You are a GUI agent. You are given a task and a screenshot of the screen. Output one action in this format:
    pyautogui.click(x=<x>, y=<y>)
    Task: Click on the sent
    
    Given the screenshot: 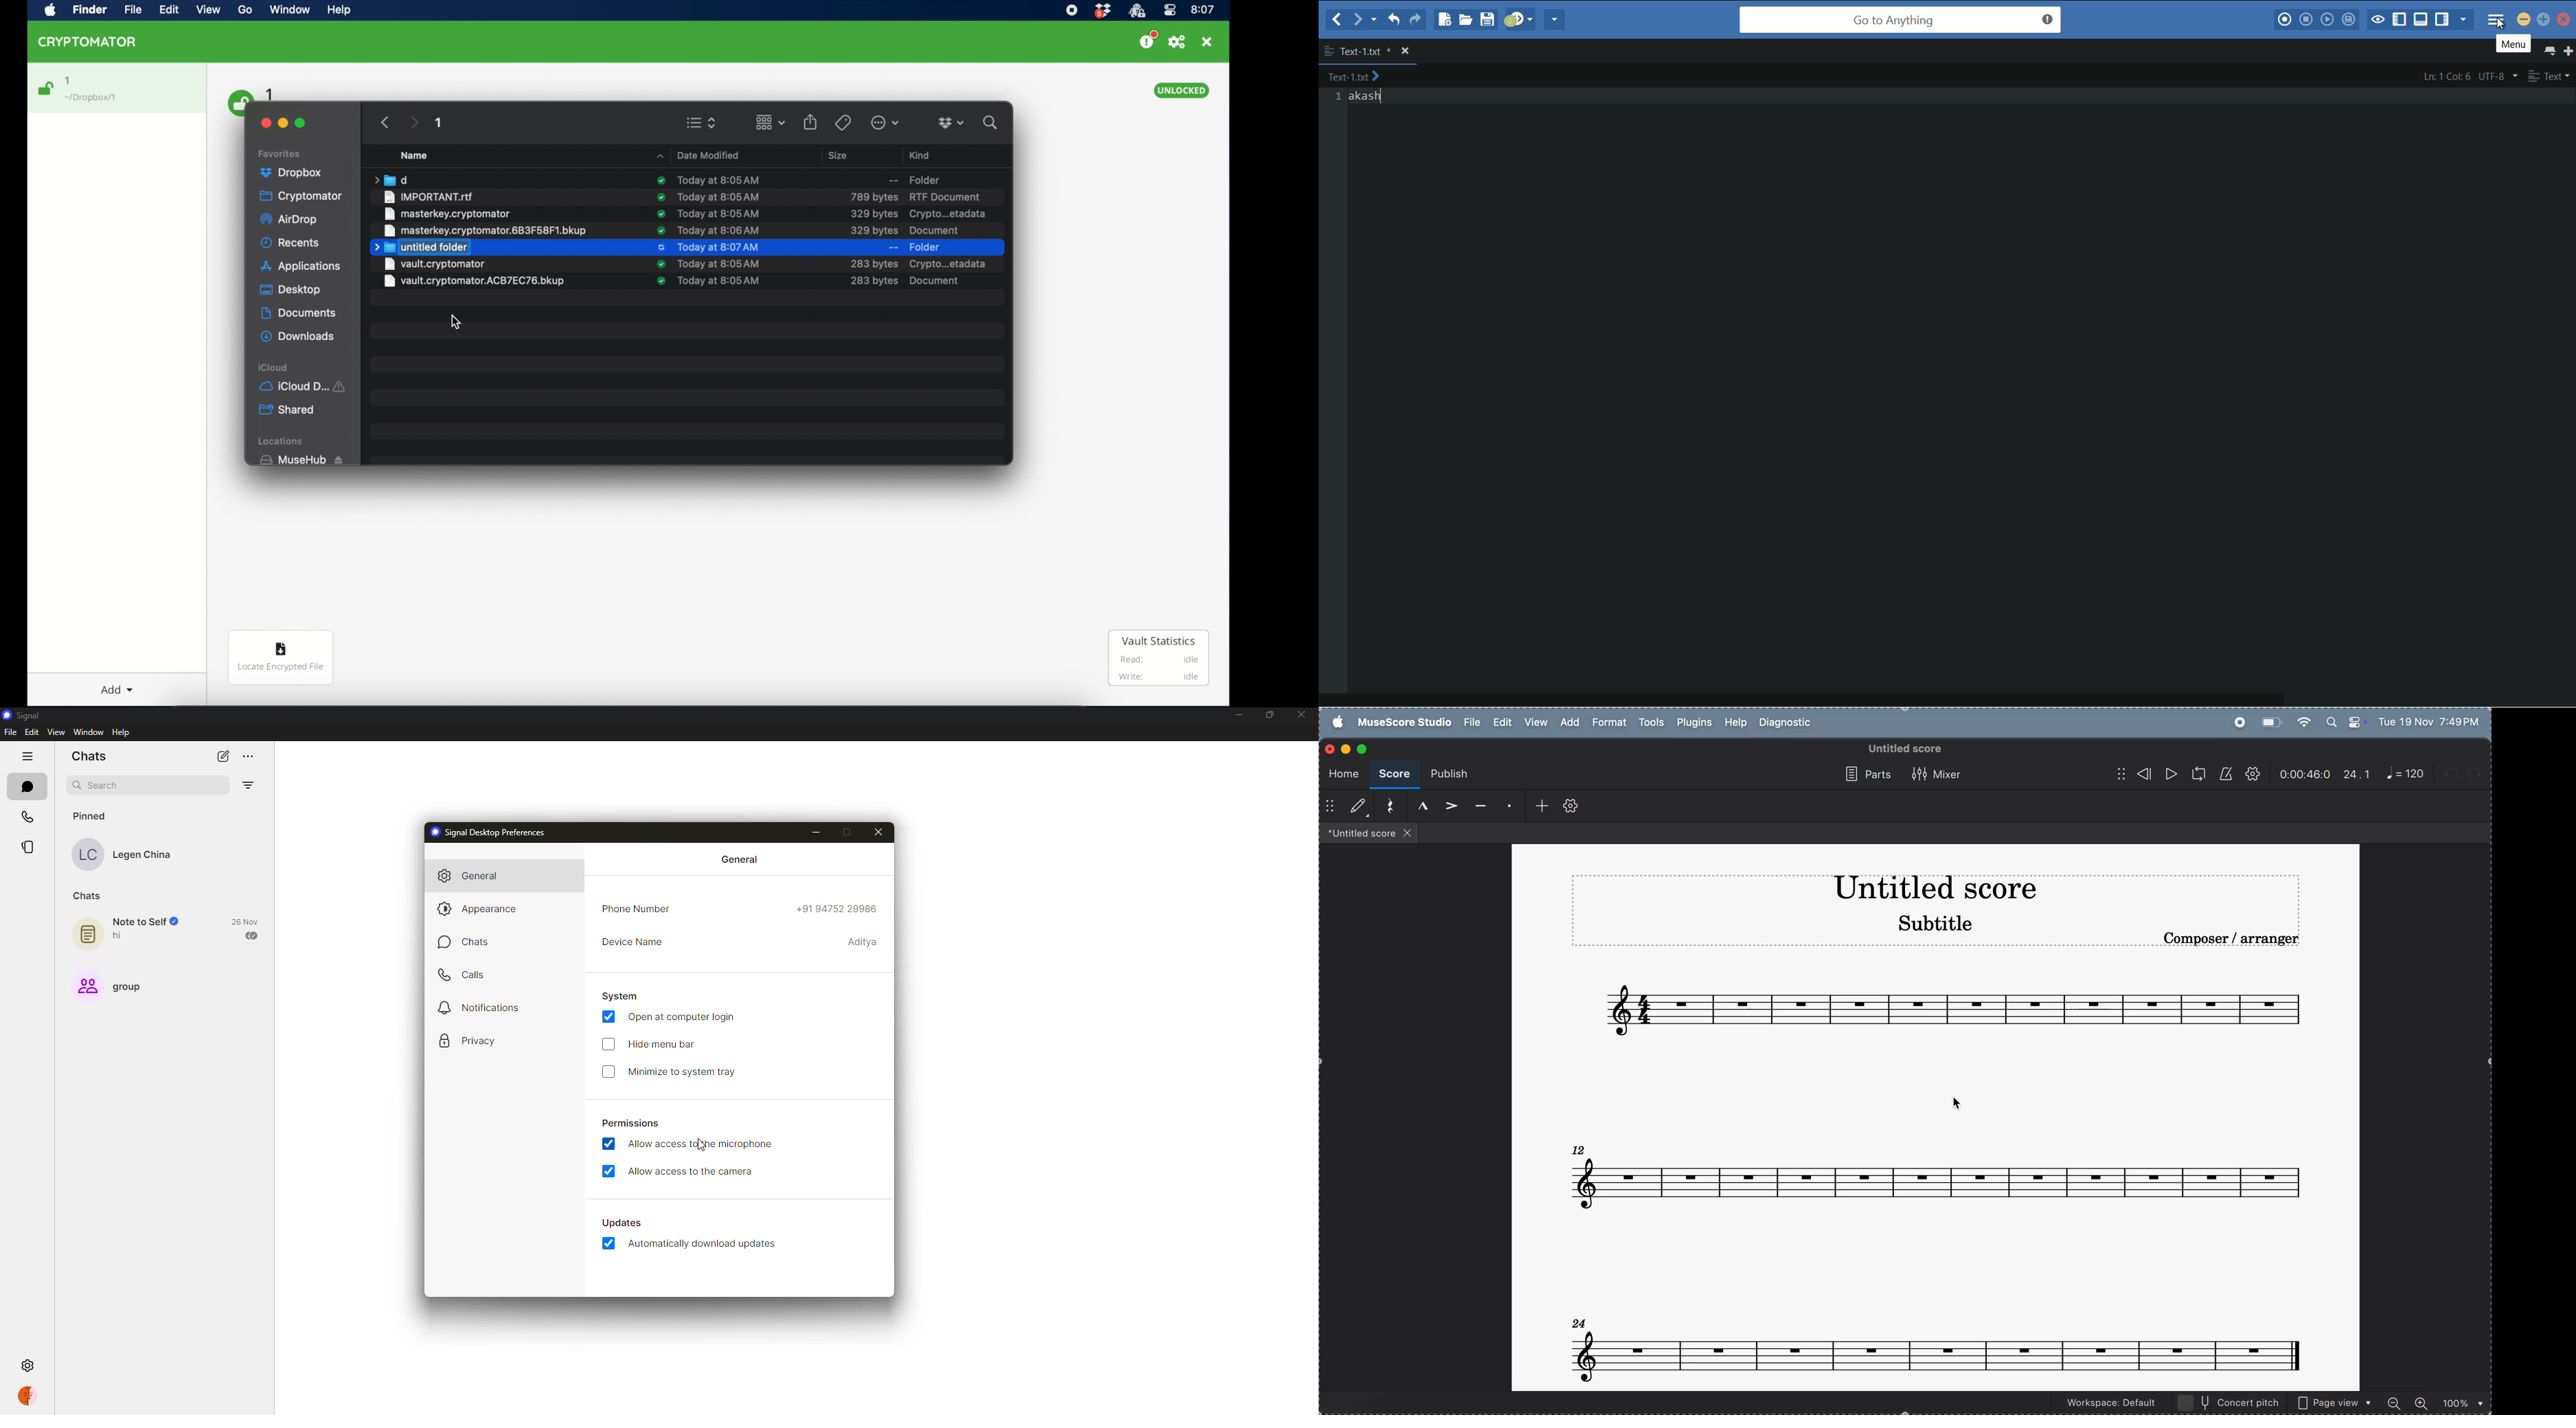 What is the action you would take?
    pyautogui.click(x=253, y=936)
    